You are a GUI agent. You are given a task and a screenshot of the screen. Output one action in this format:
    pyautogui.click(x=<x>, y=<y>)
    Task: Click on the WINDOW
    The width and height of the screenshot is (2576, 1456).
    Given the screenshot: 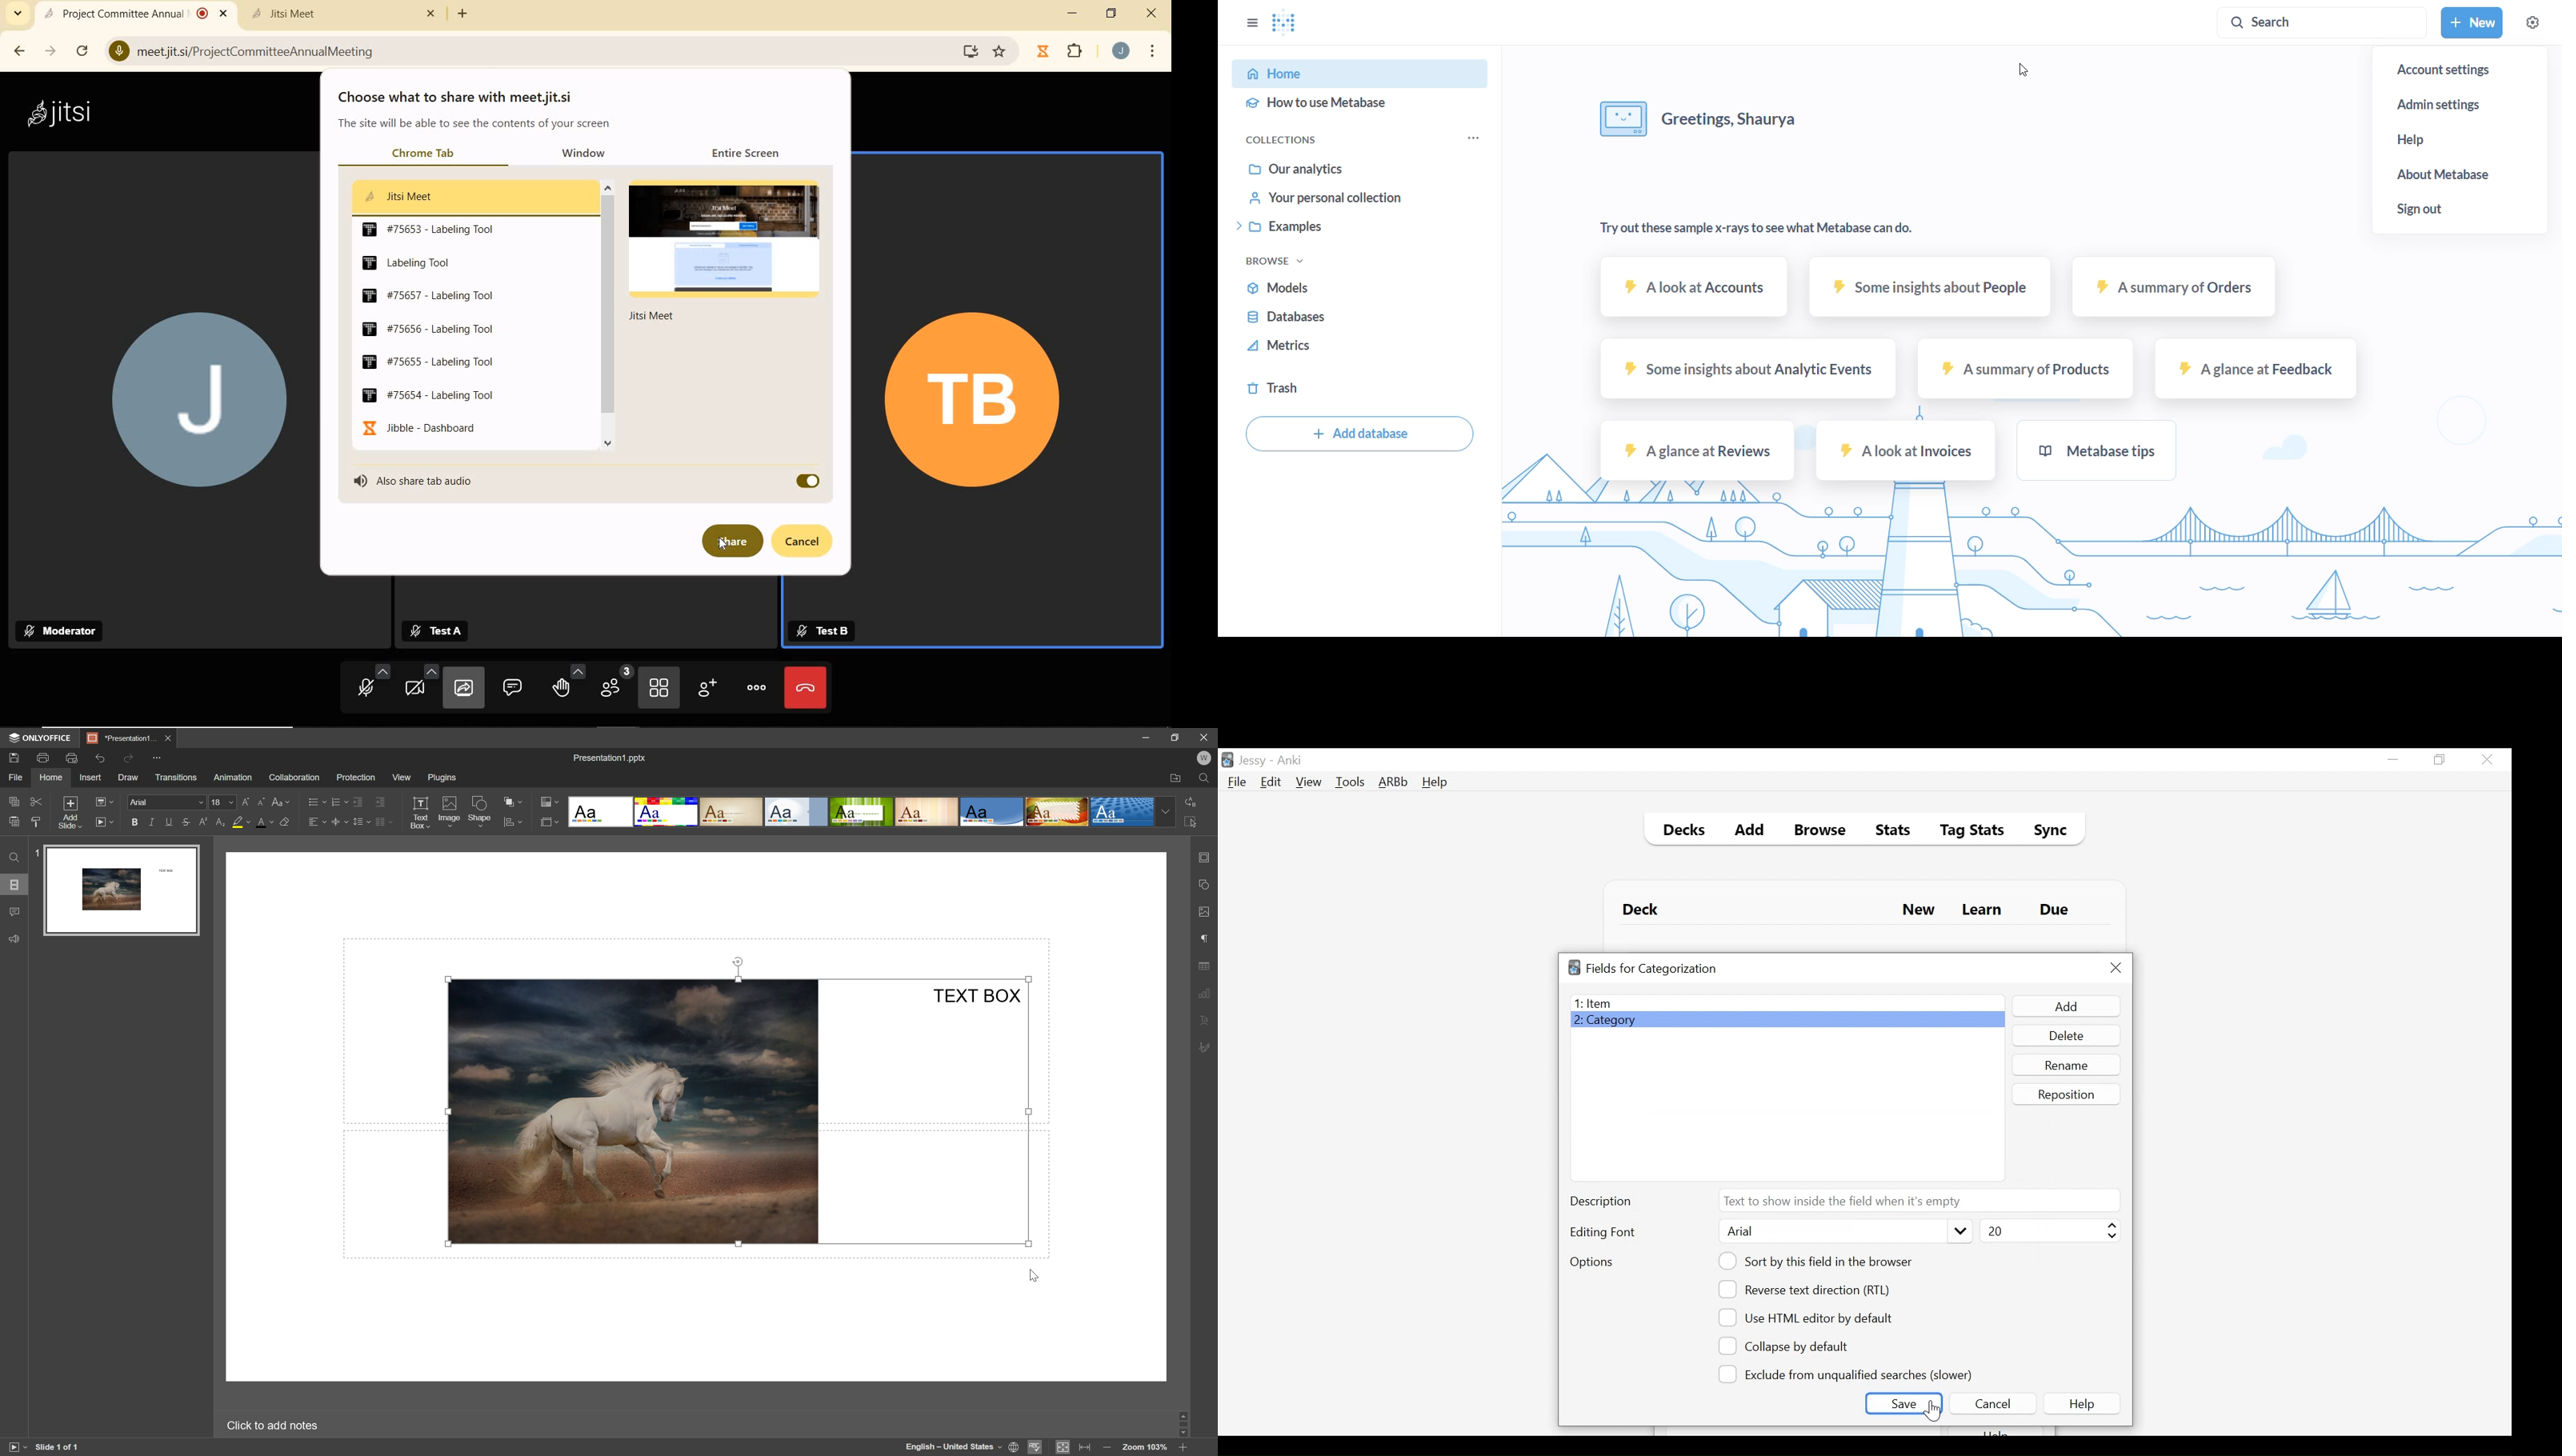 What is the action you would take?
    pyautogui.click(x=591, y=154)
    